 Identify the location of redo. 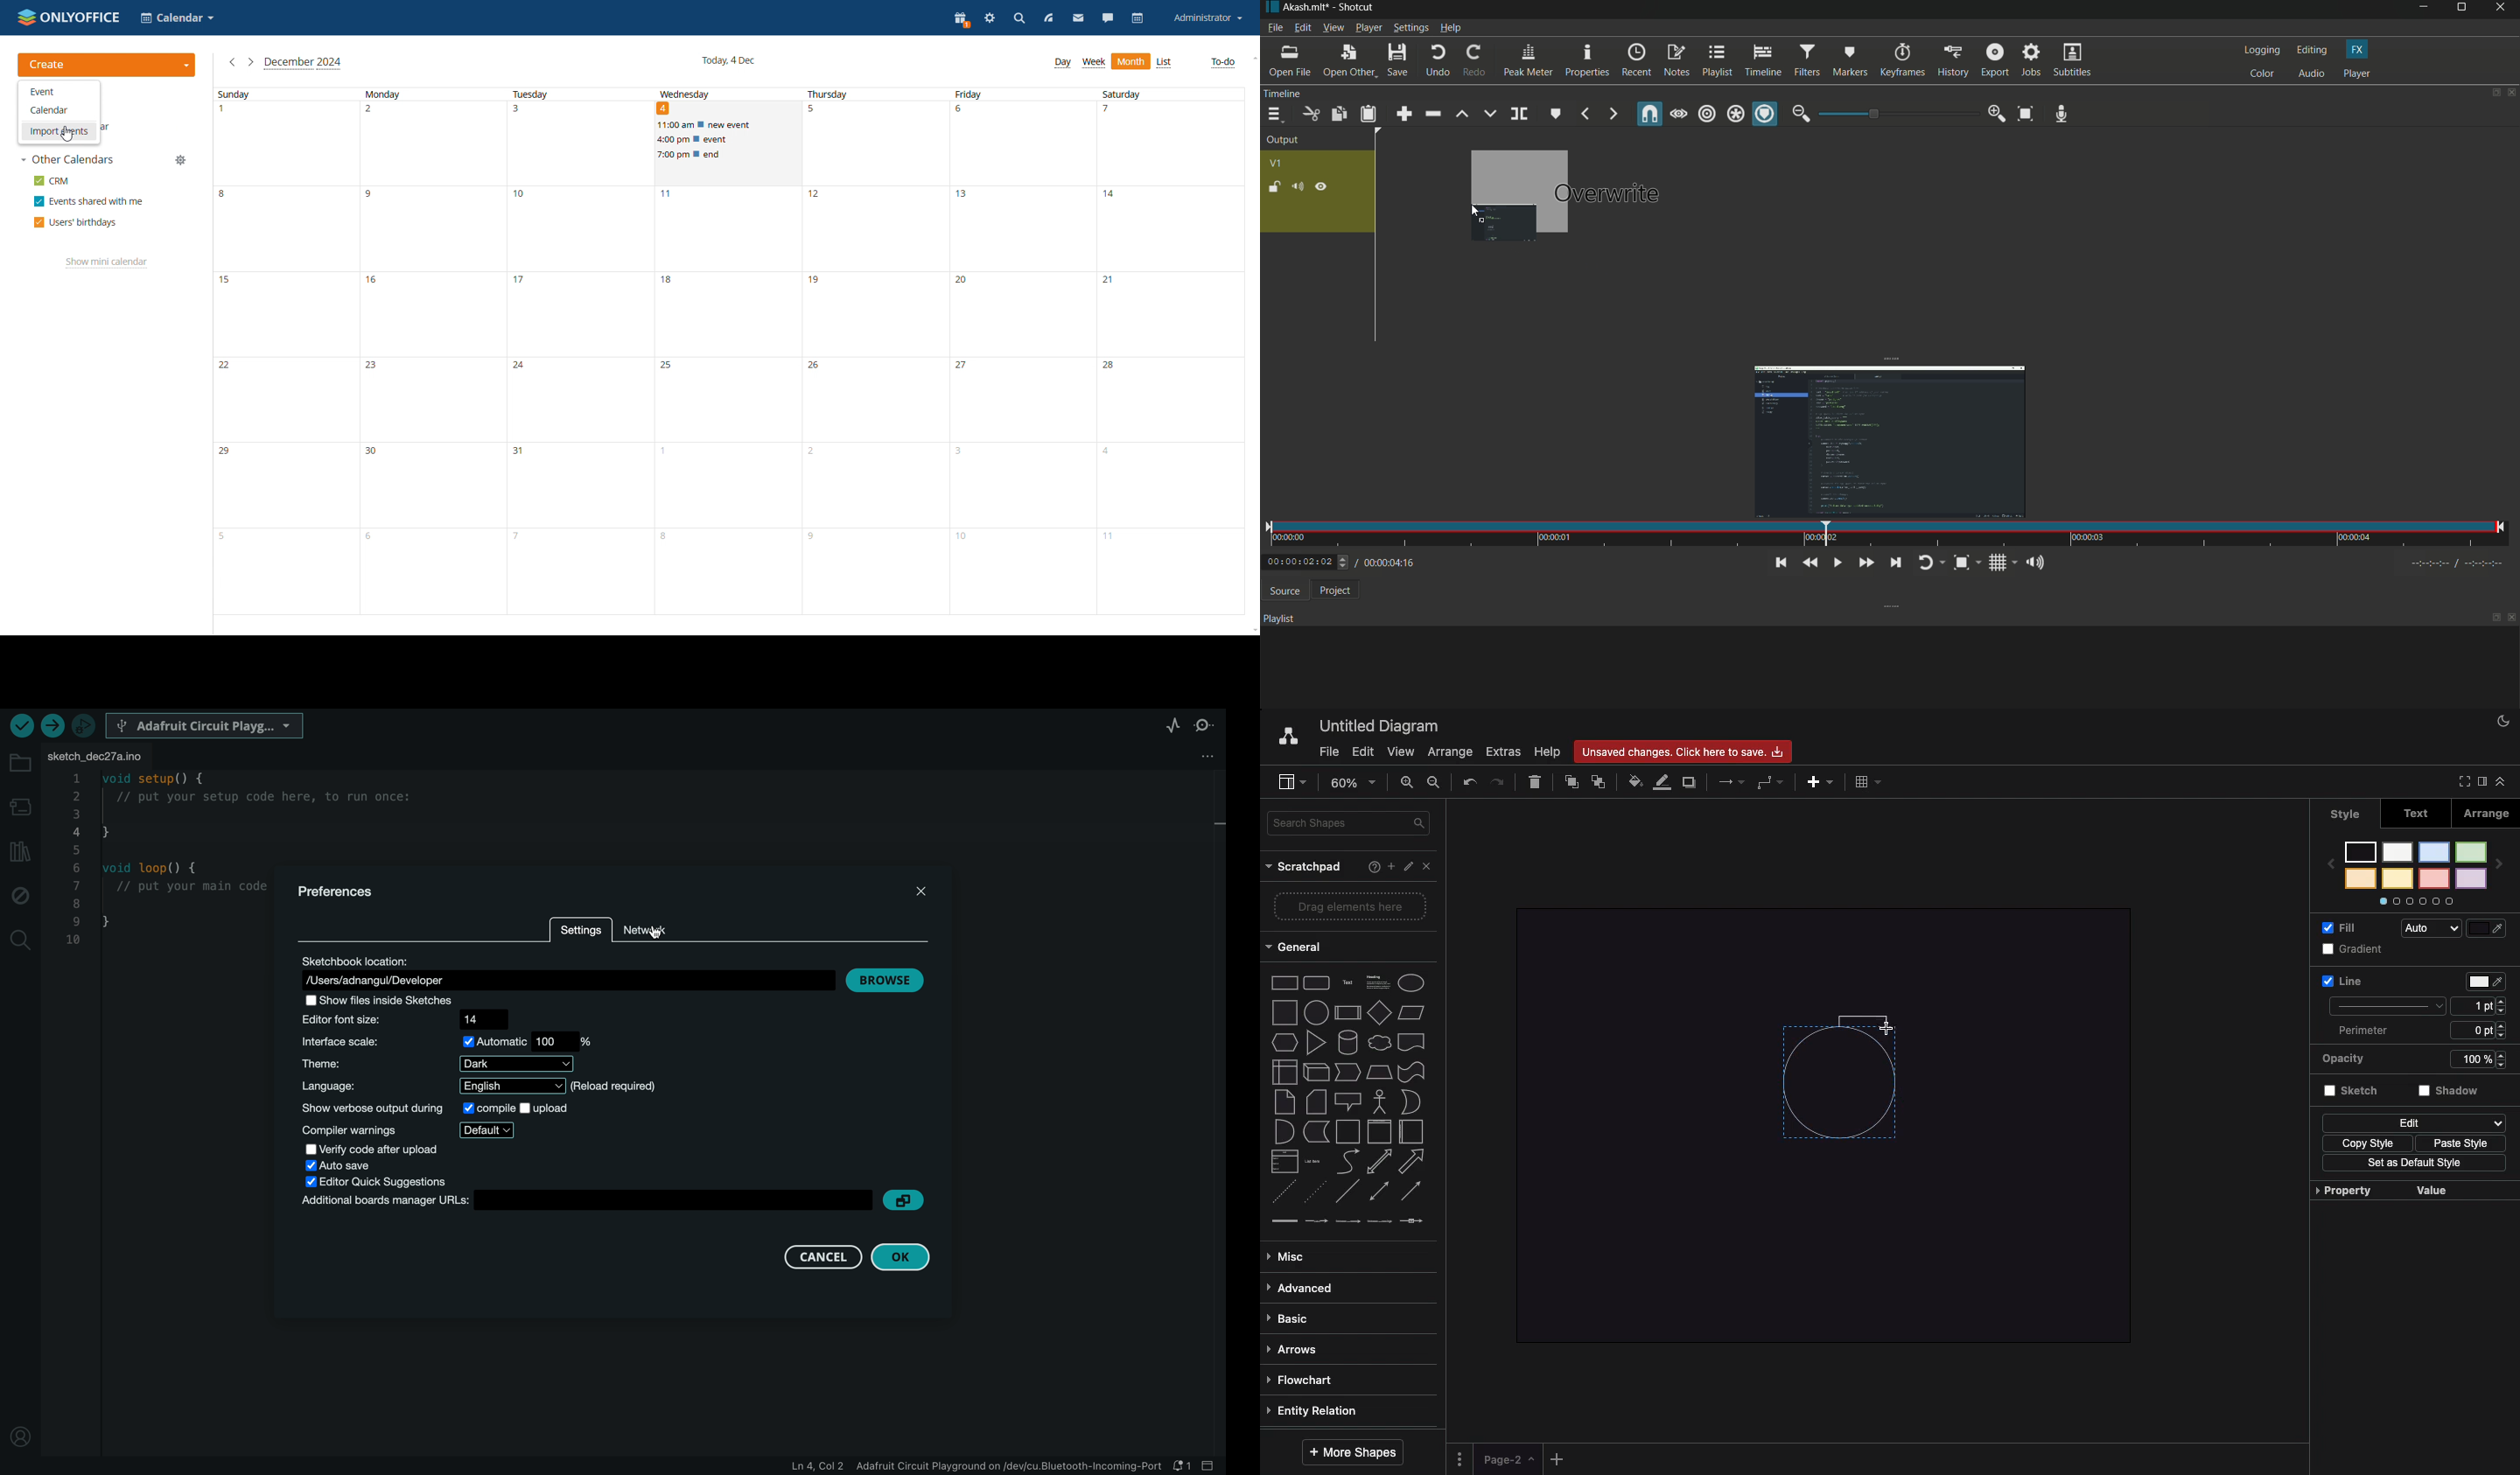
(1471, 60).